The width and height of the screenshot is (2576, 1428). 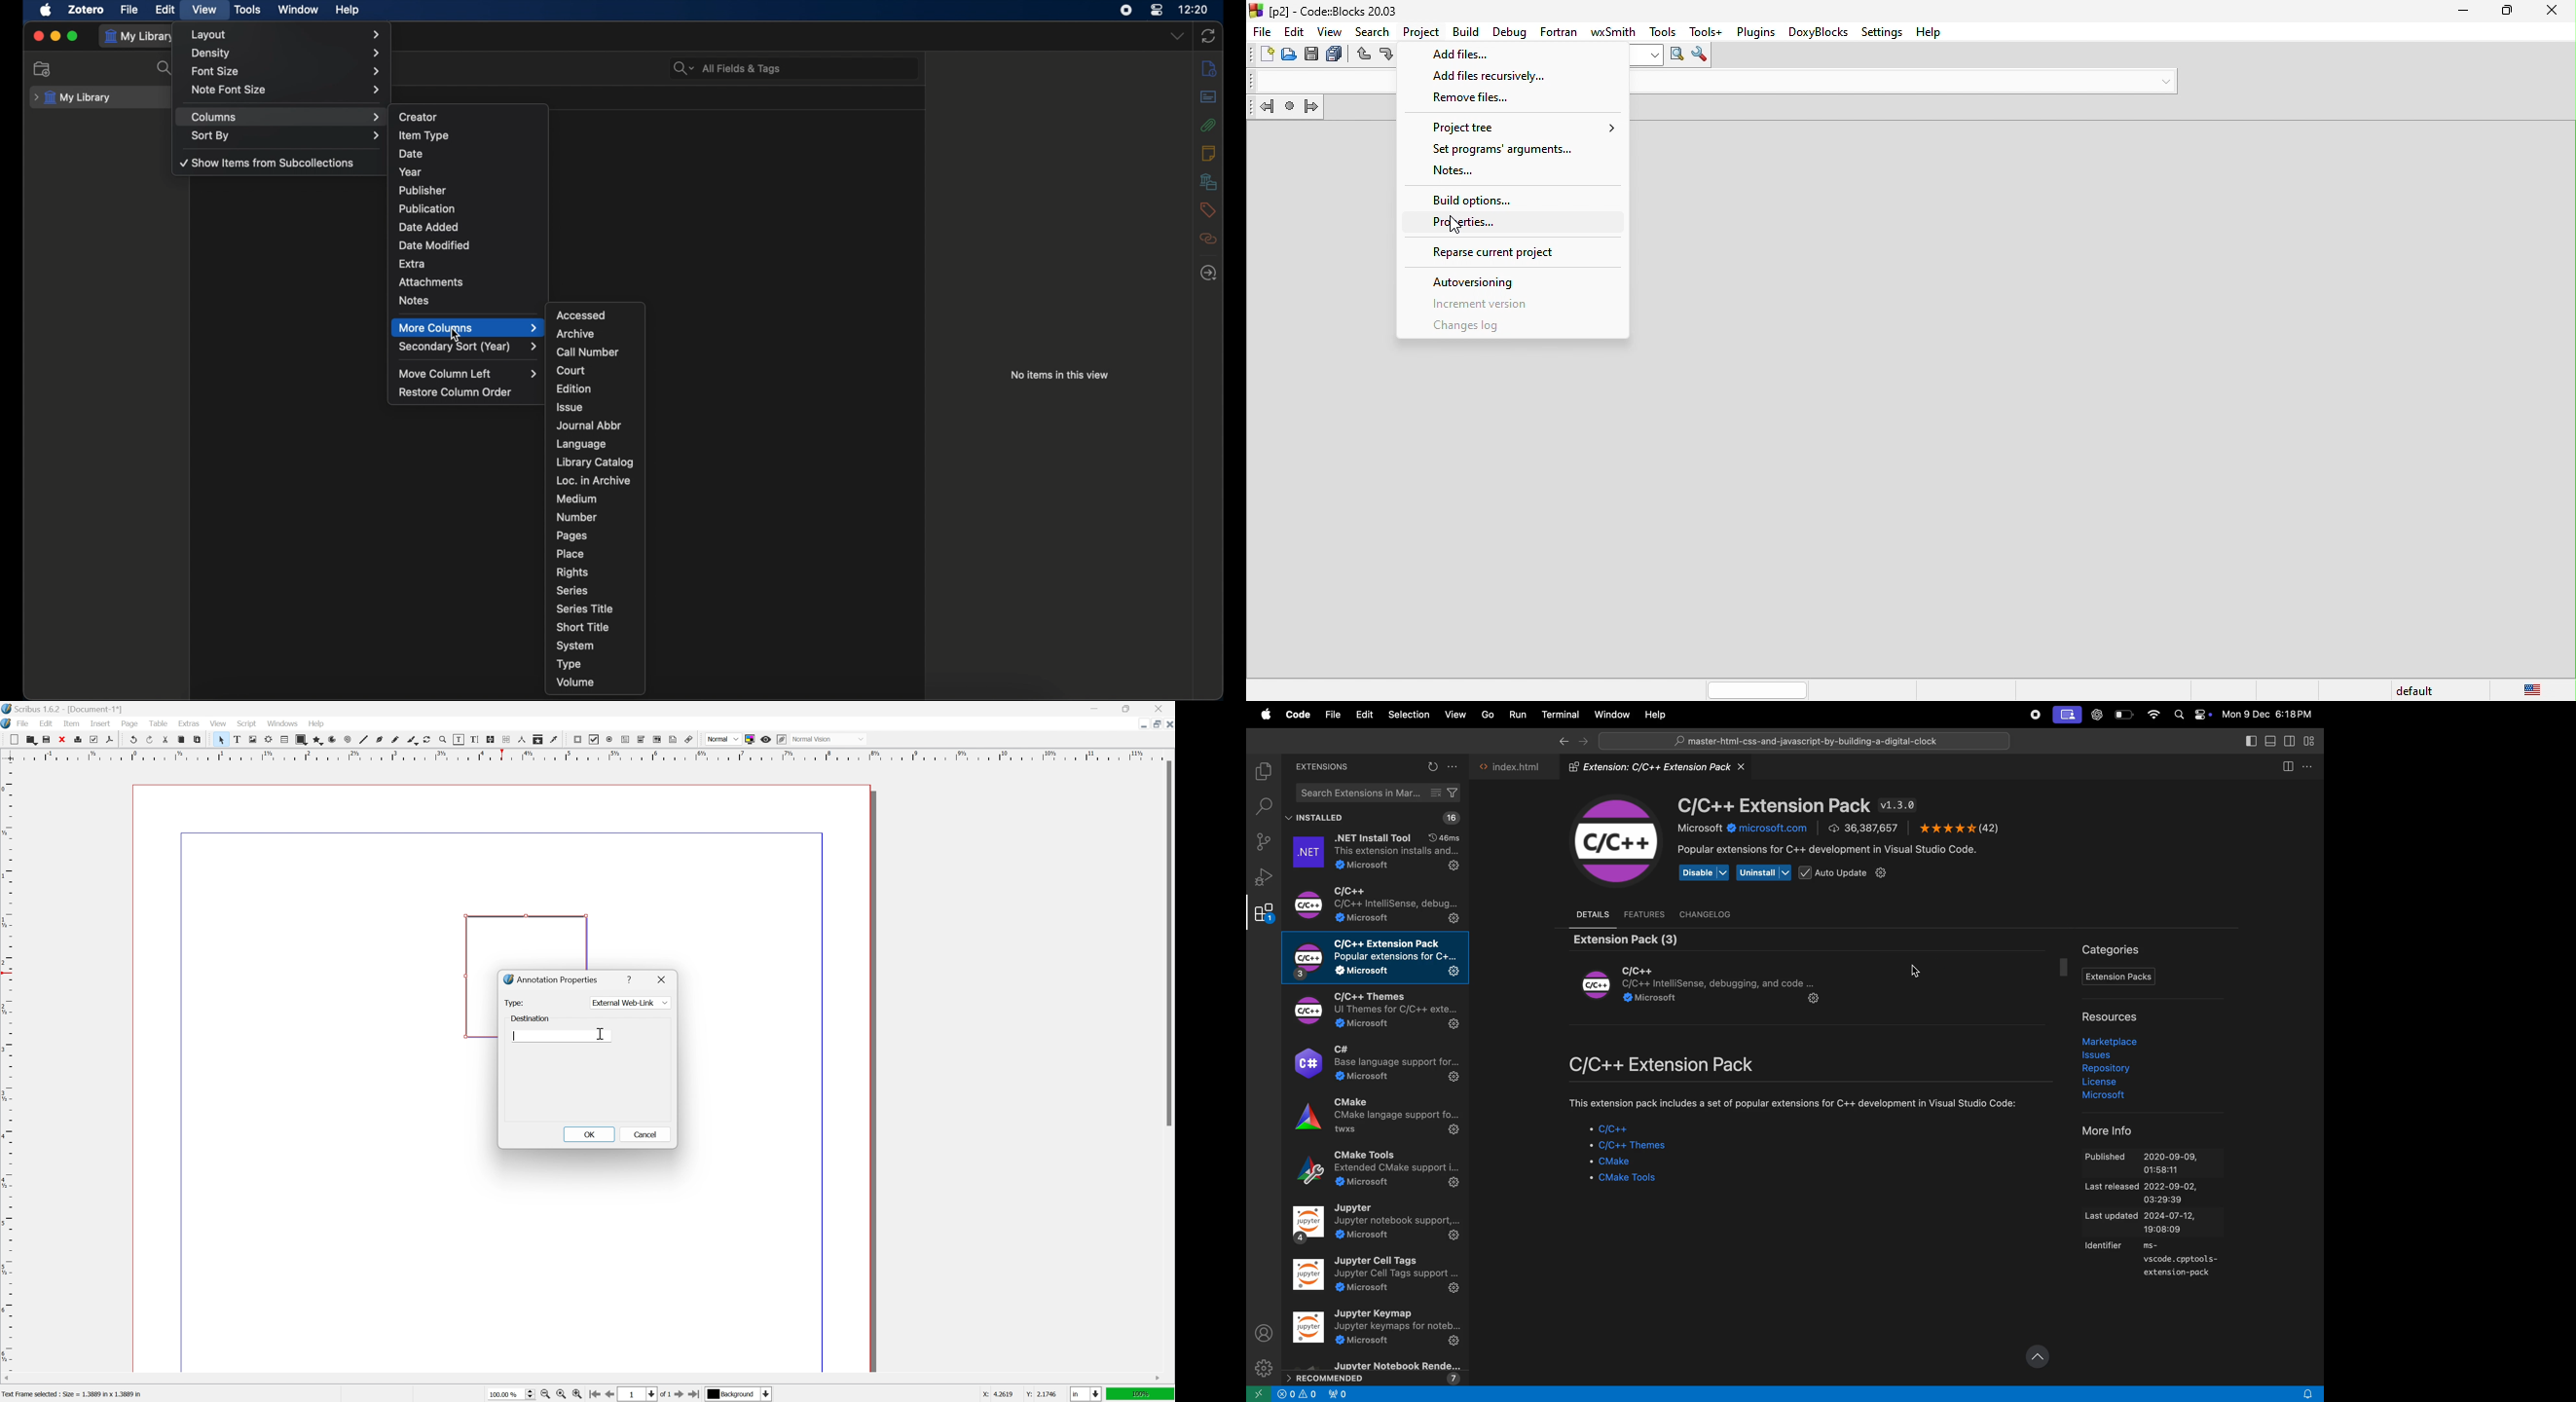 What do you see at coordinates (286, 34) in the screenshot?
I see `layout` at bounding box center [286, 34].